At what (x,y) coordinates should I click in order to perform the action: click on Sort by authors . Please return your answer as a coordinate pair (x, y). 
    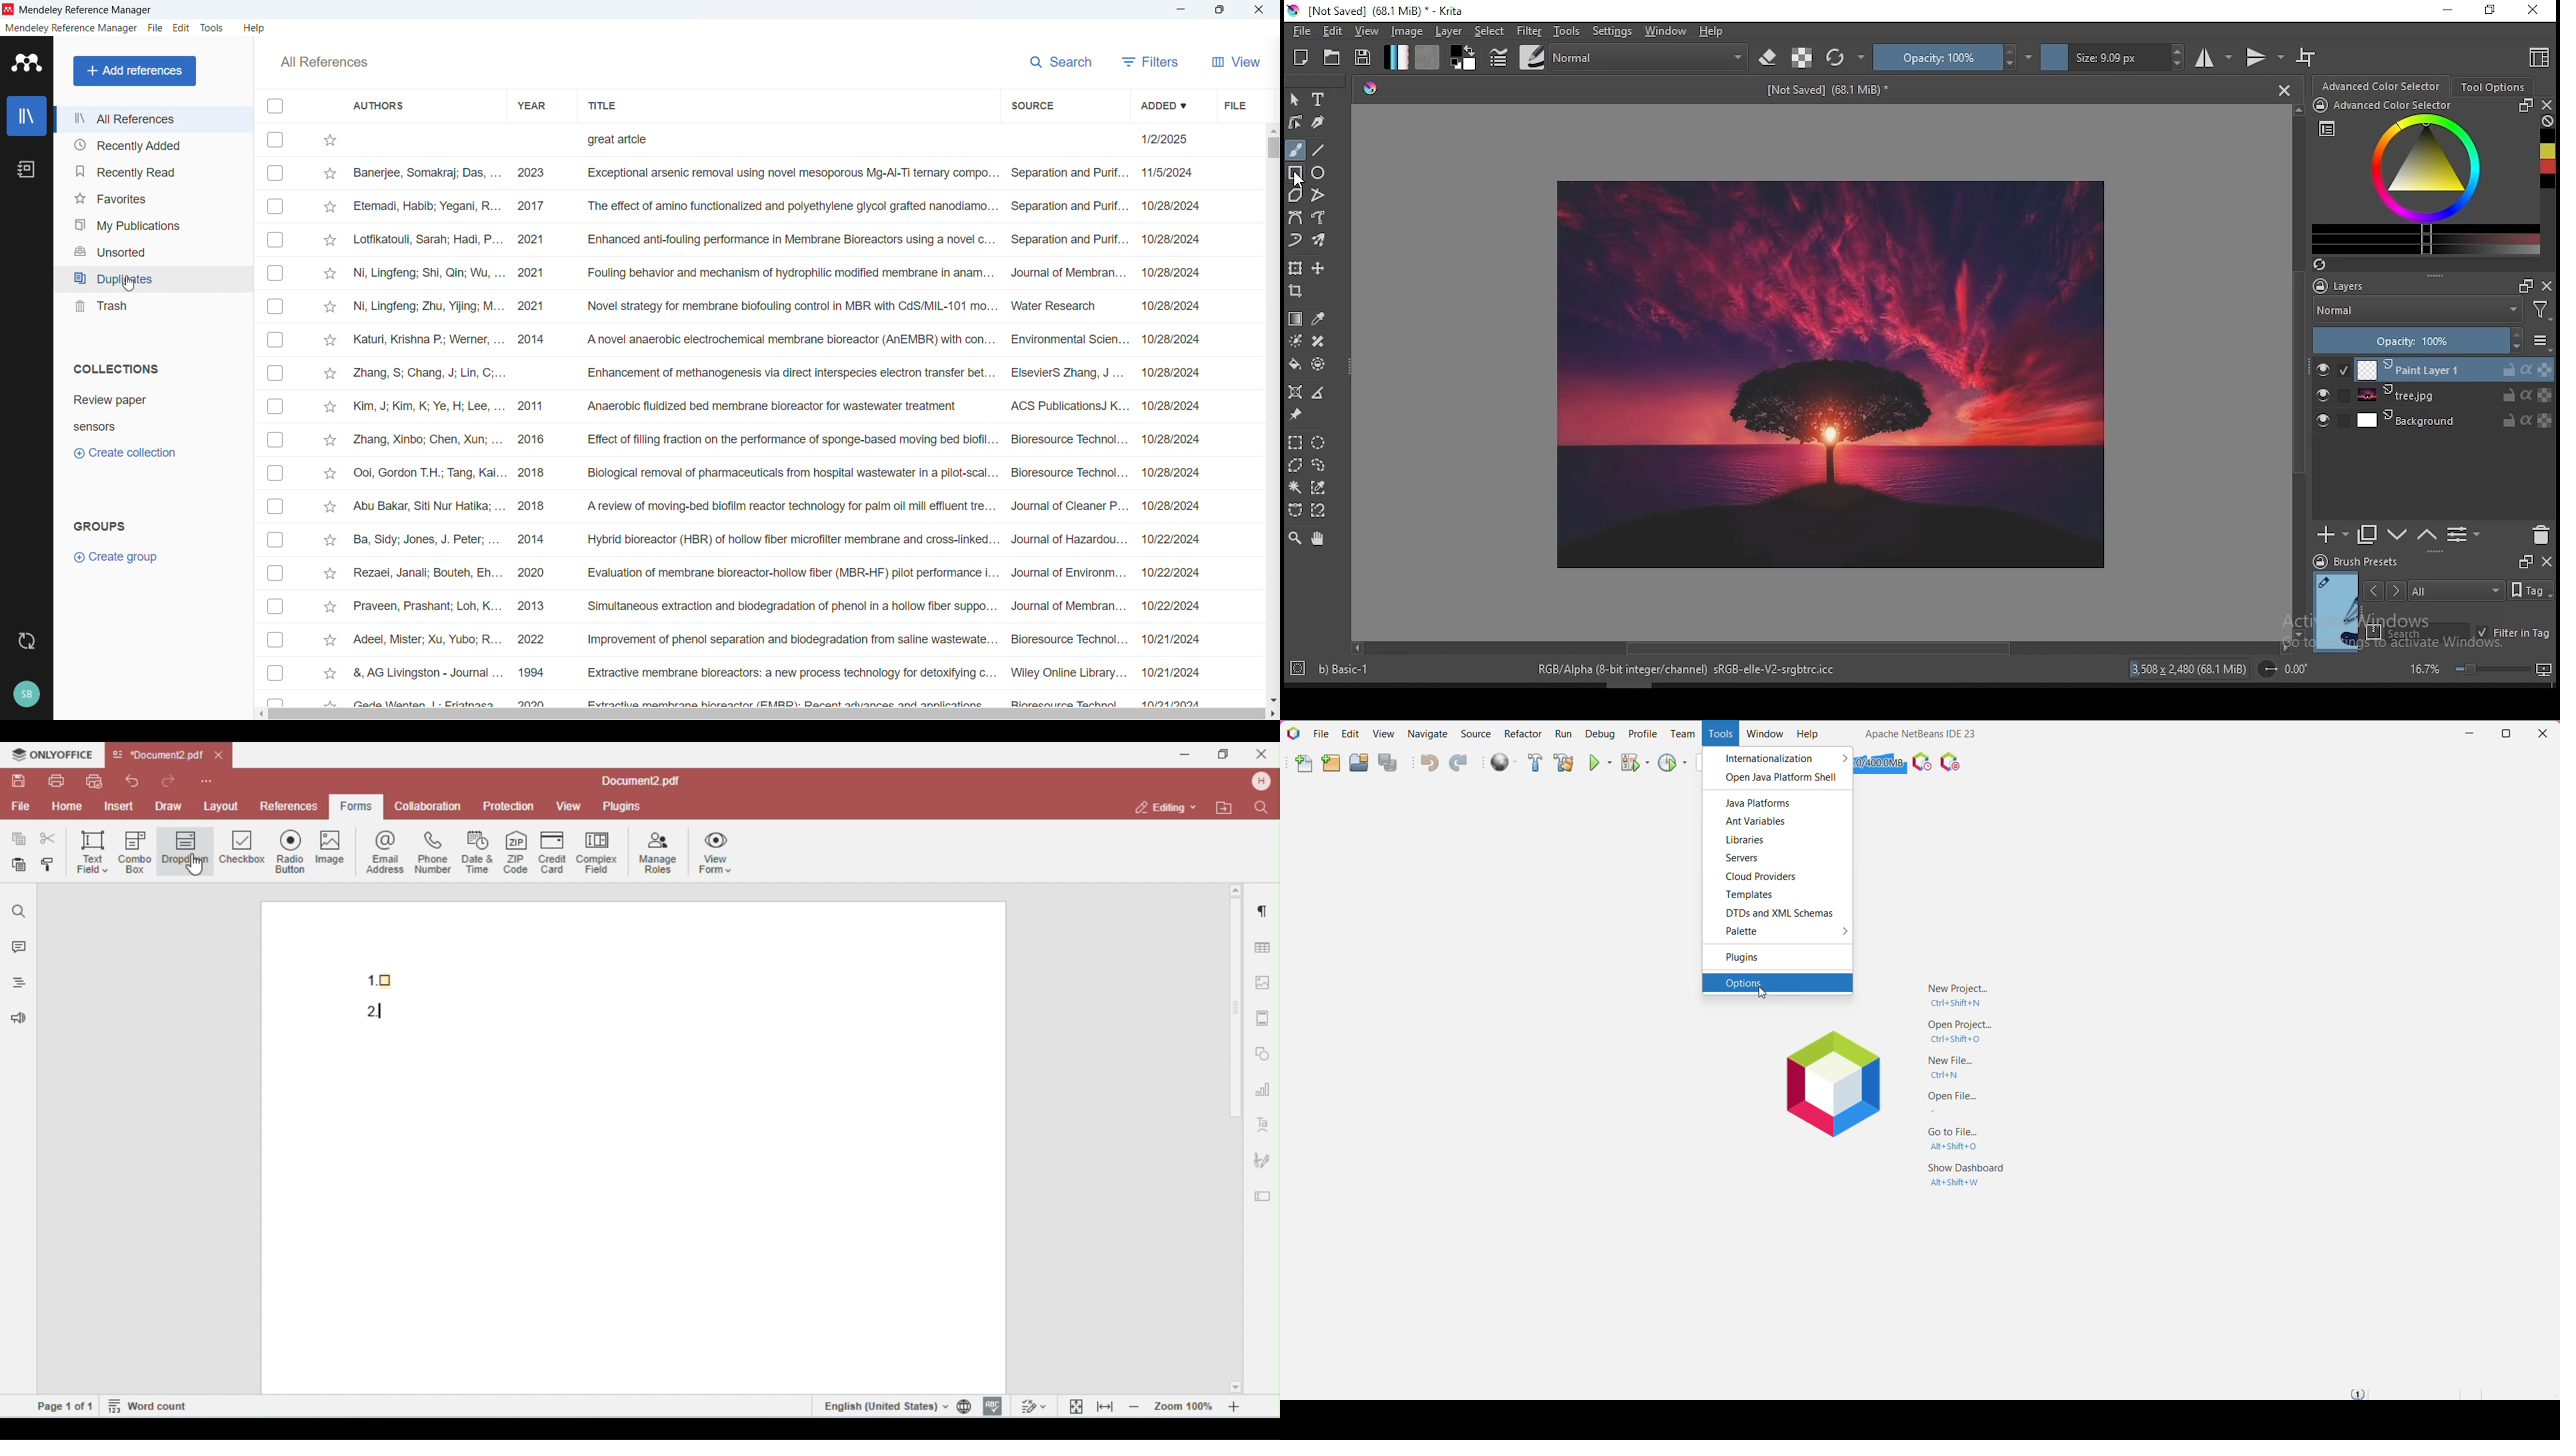
    Looking at the image, I should click on (375, 105).